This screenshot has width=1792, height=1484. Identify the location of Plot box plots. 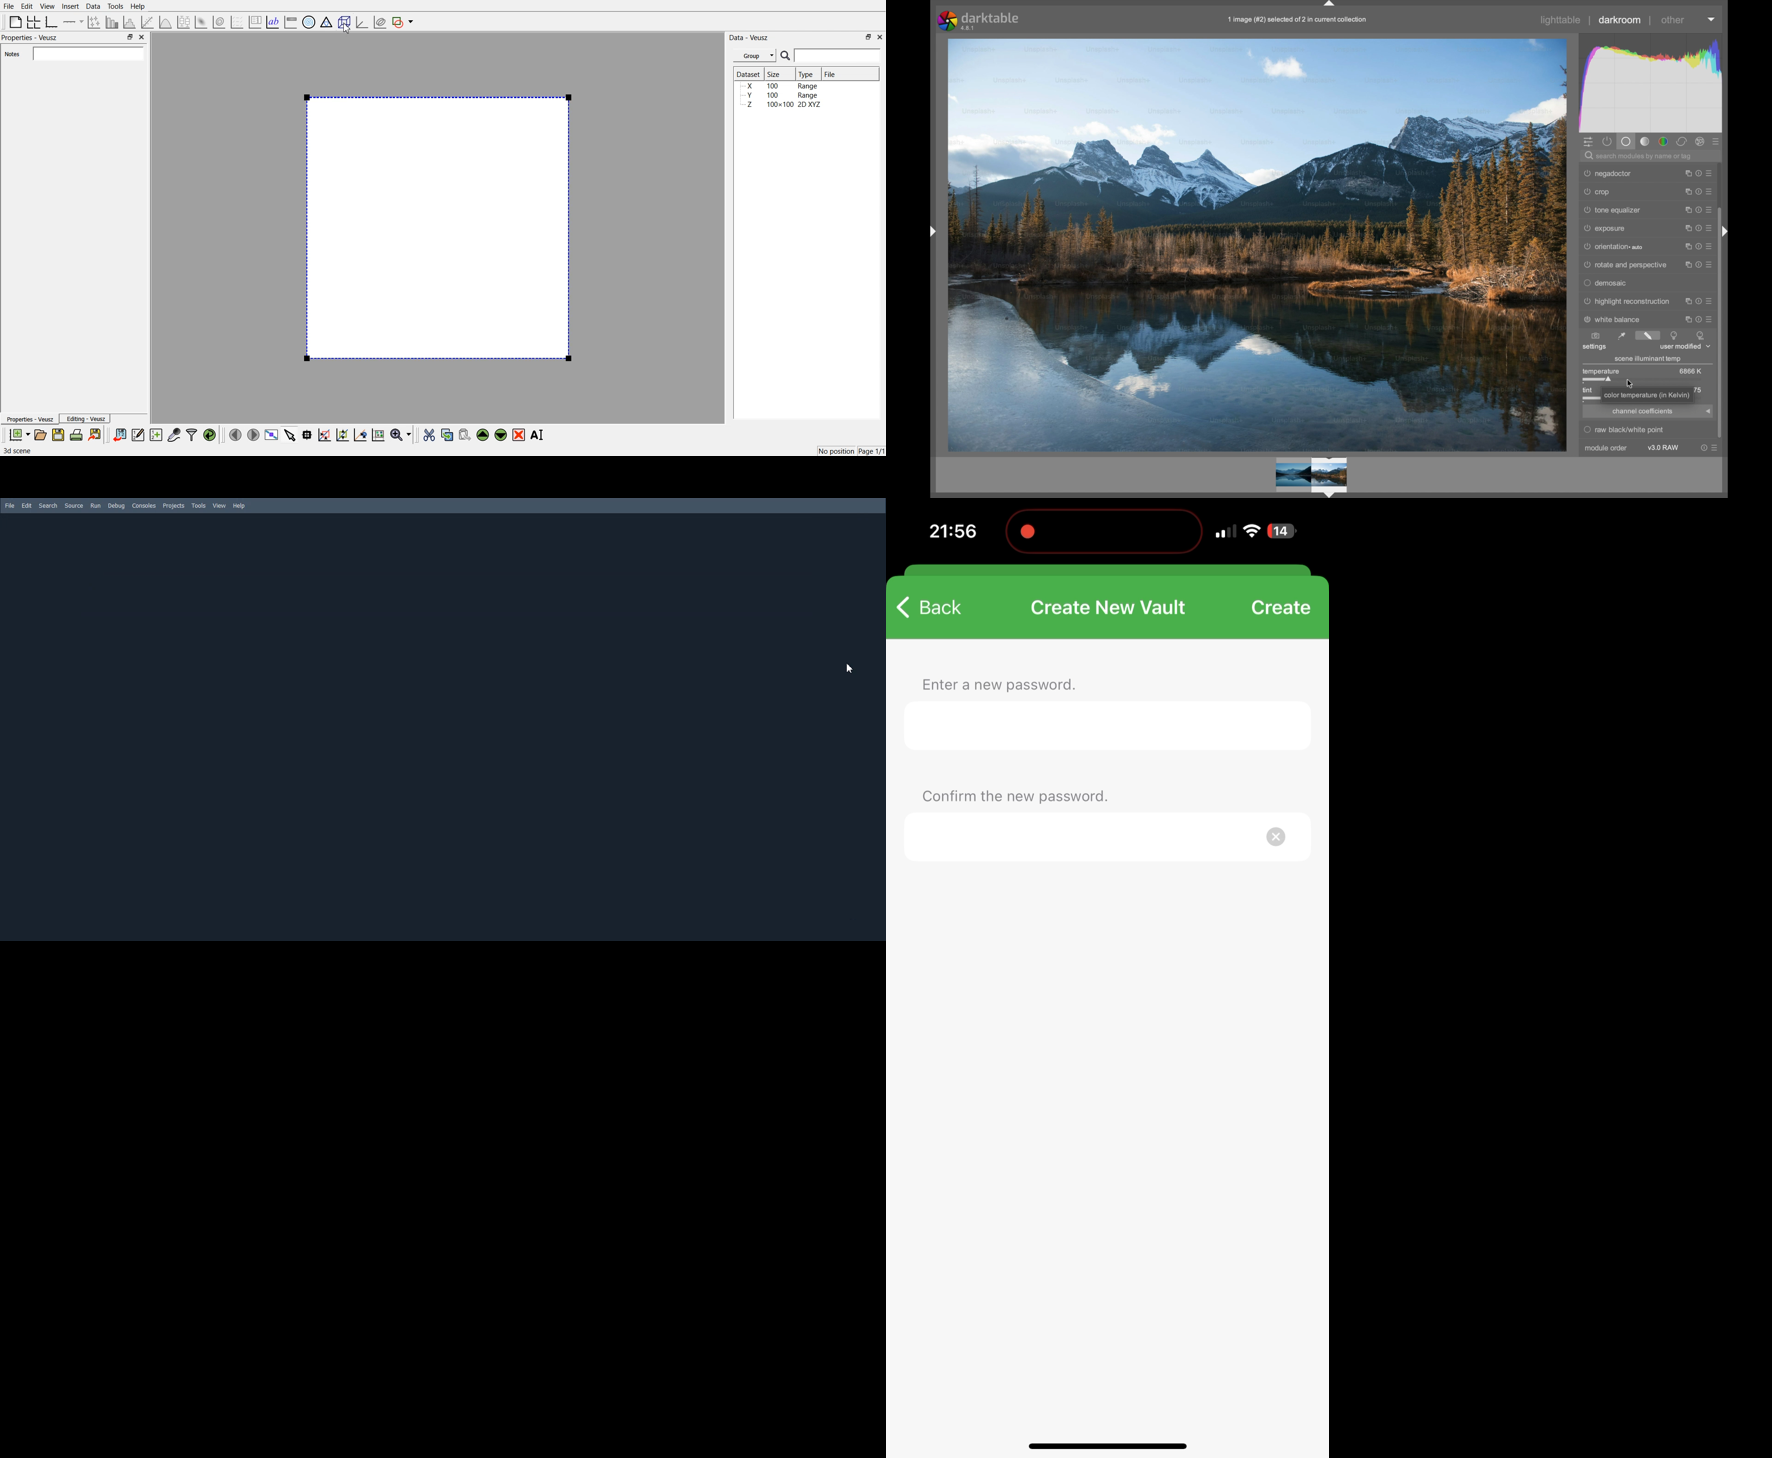
(184, 22).